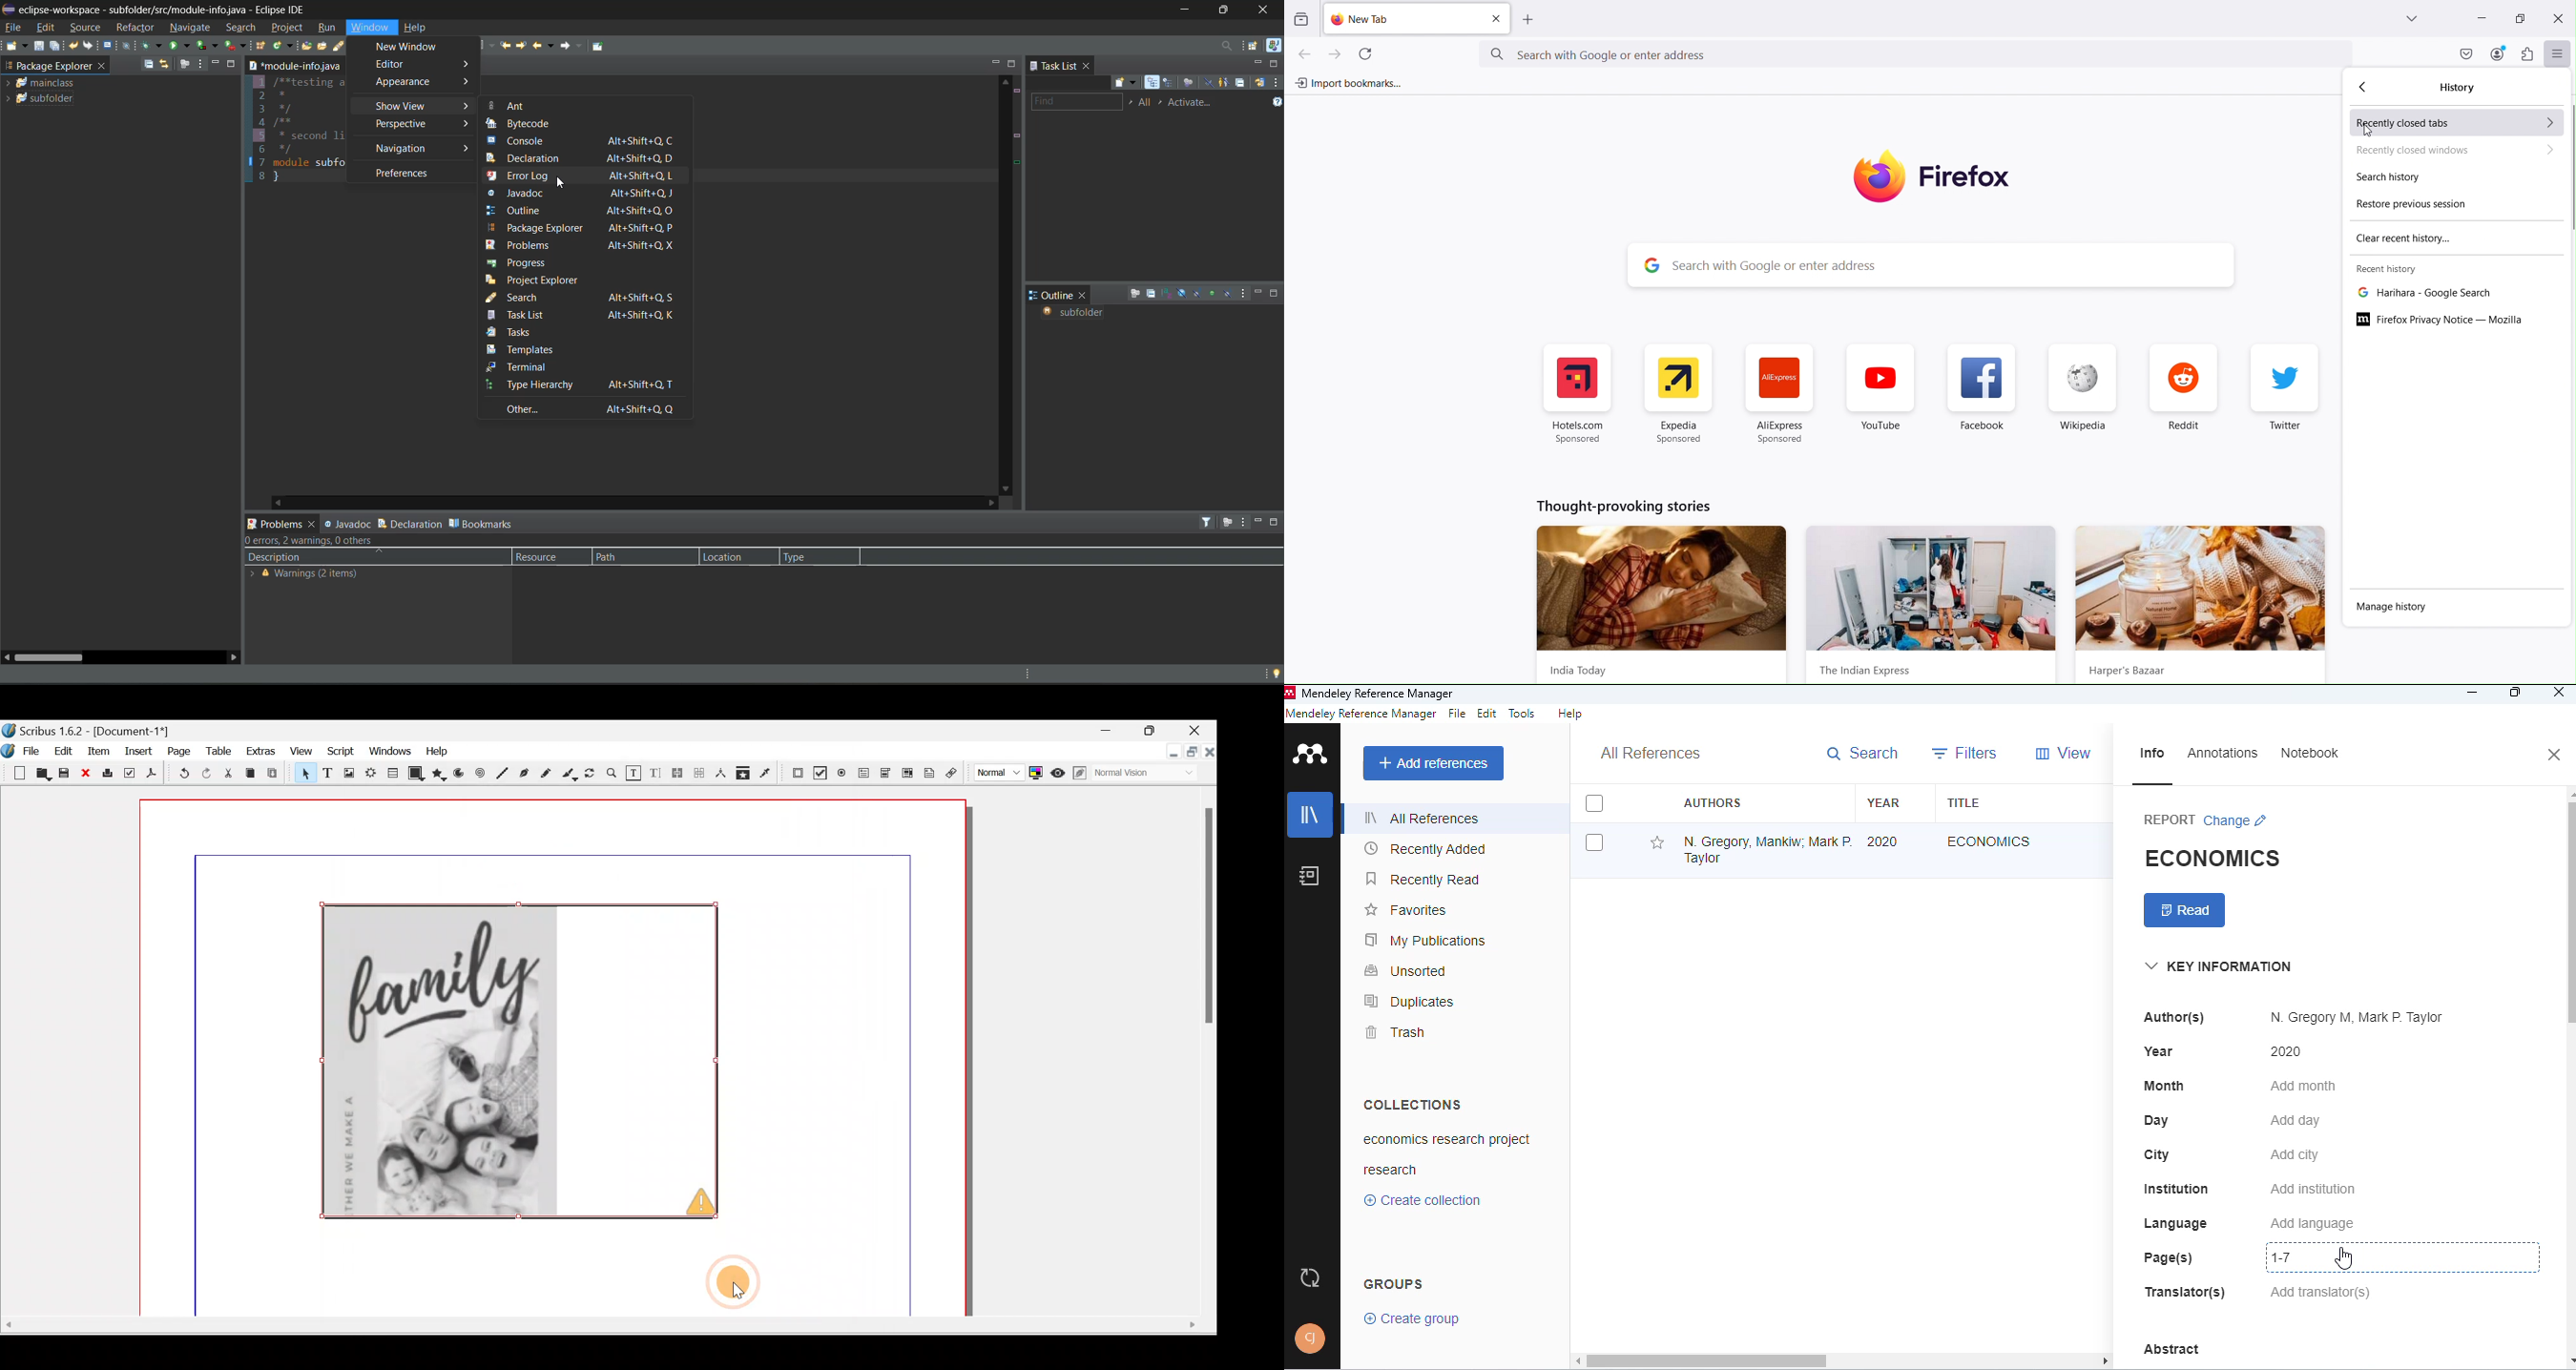 Image resolution: width=2576 pixels, height=1372 pixels. Describe the element at coordinates (460, 774) in the screenshot. I see `Arc` at that location.